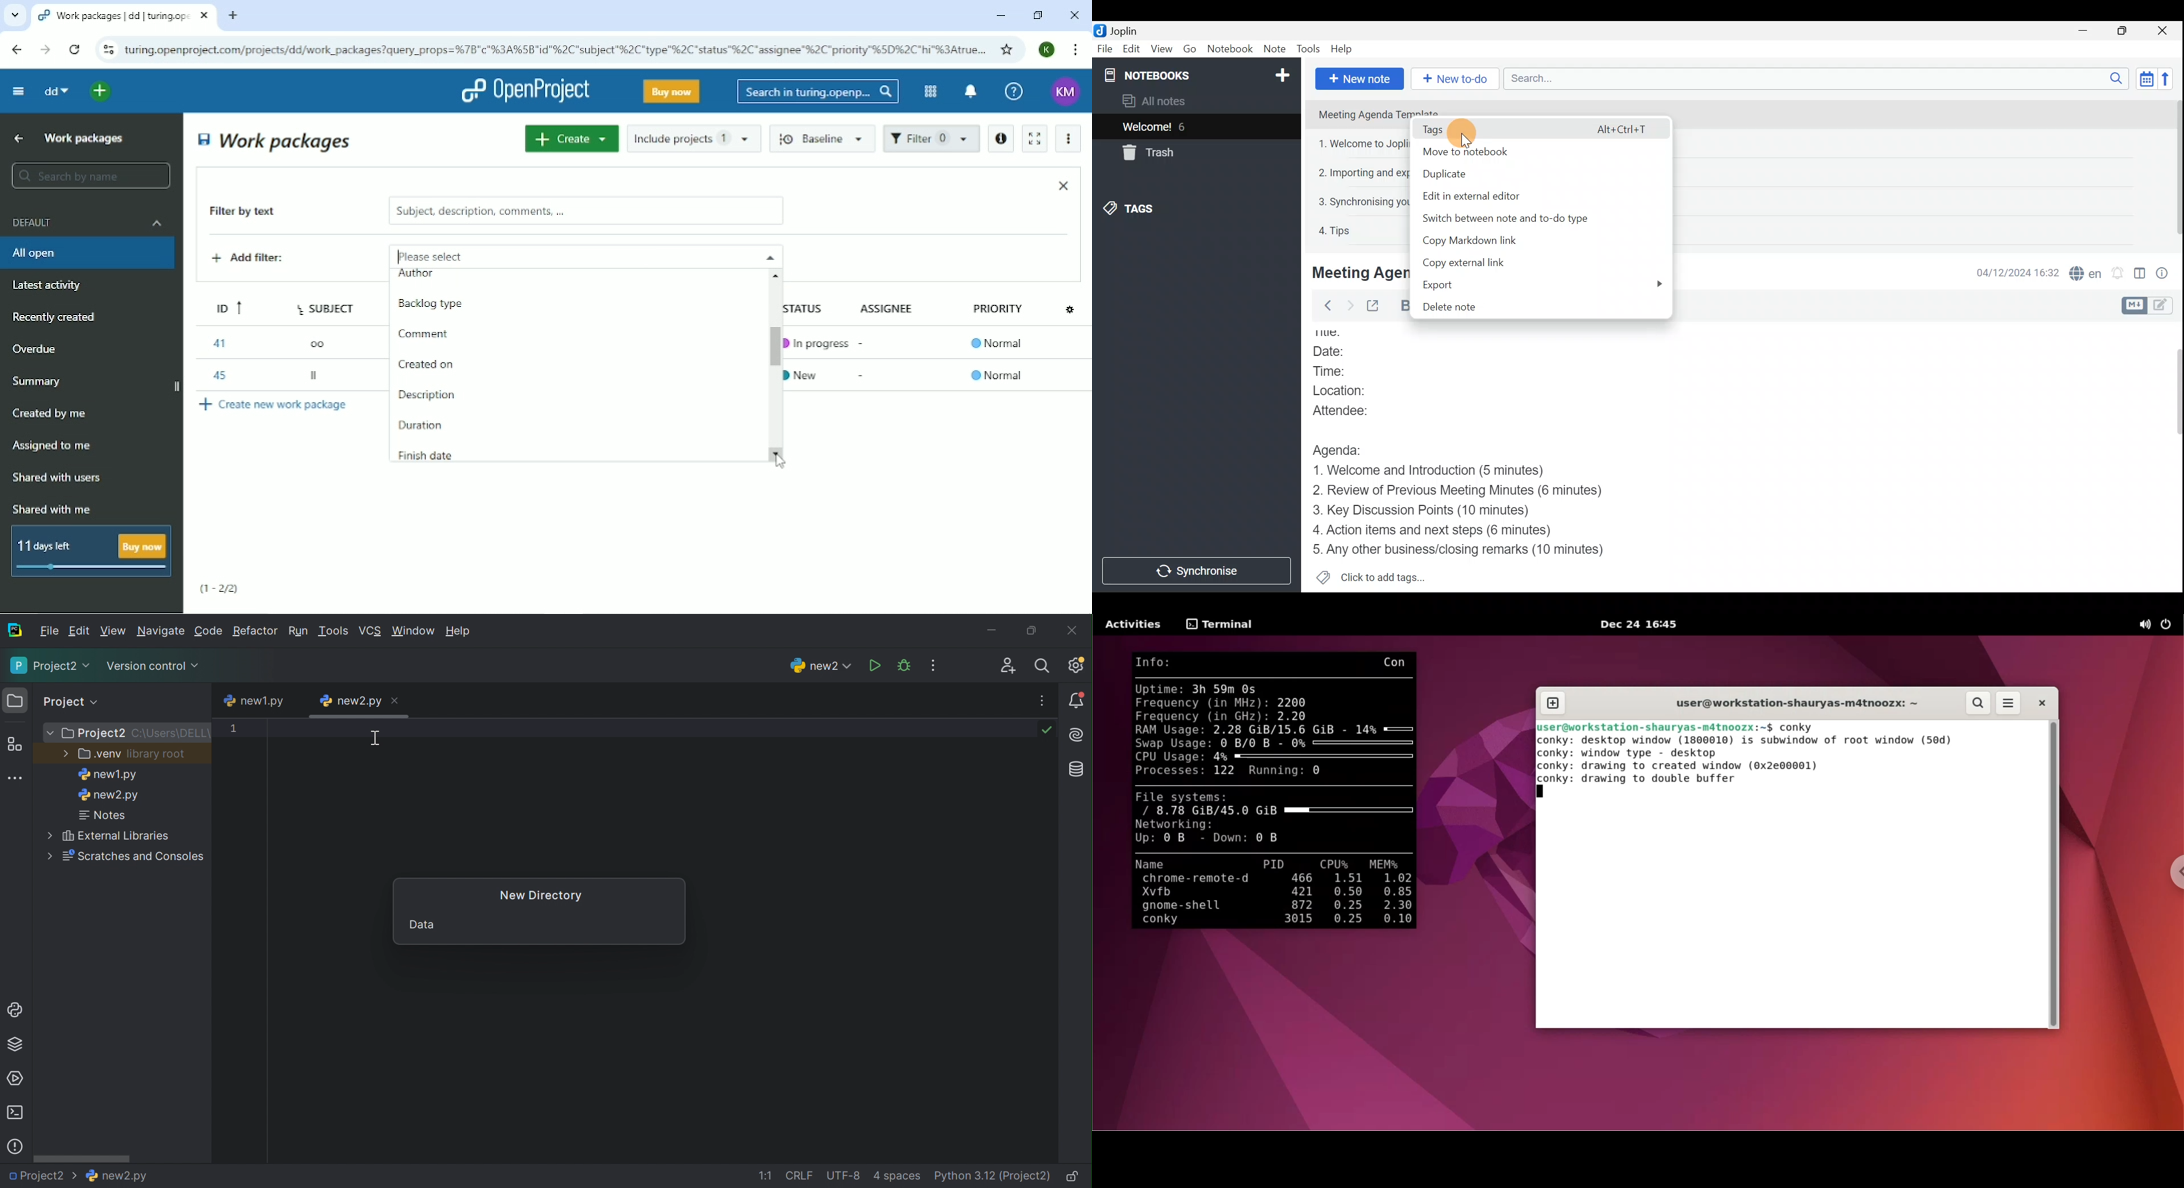  Describe the element at coordinates (424, 334) in the screenshot. I see `Comment` at that location.